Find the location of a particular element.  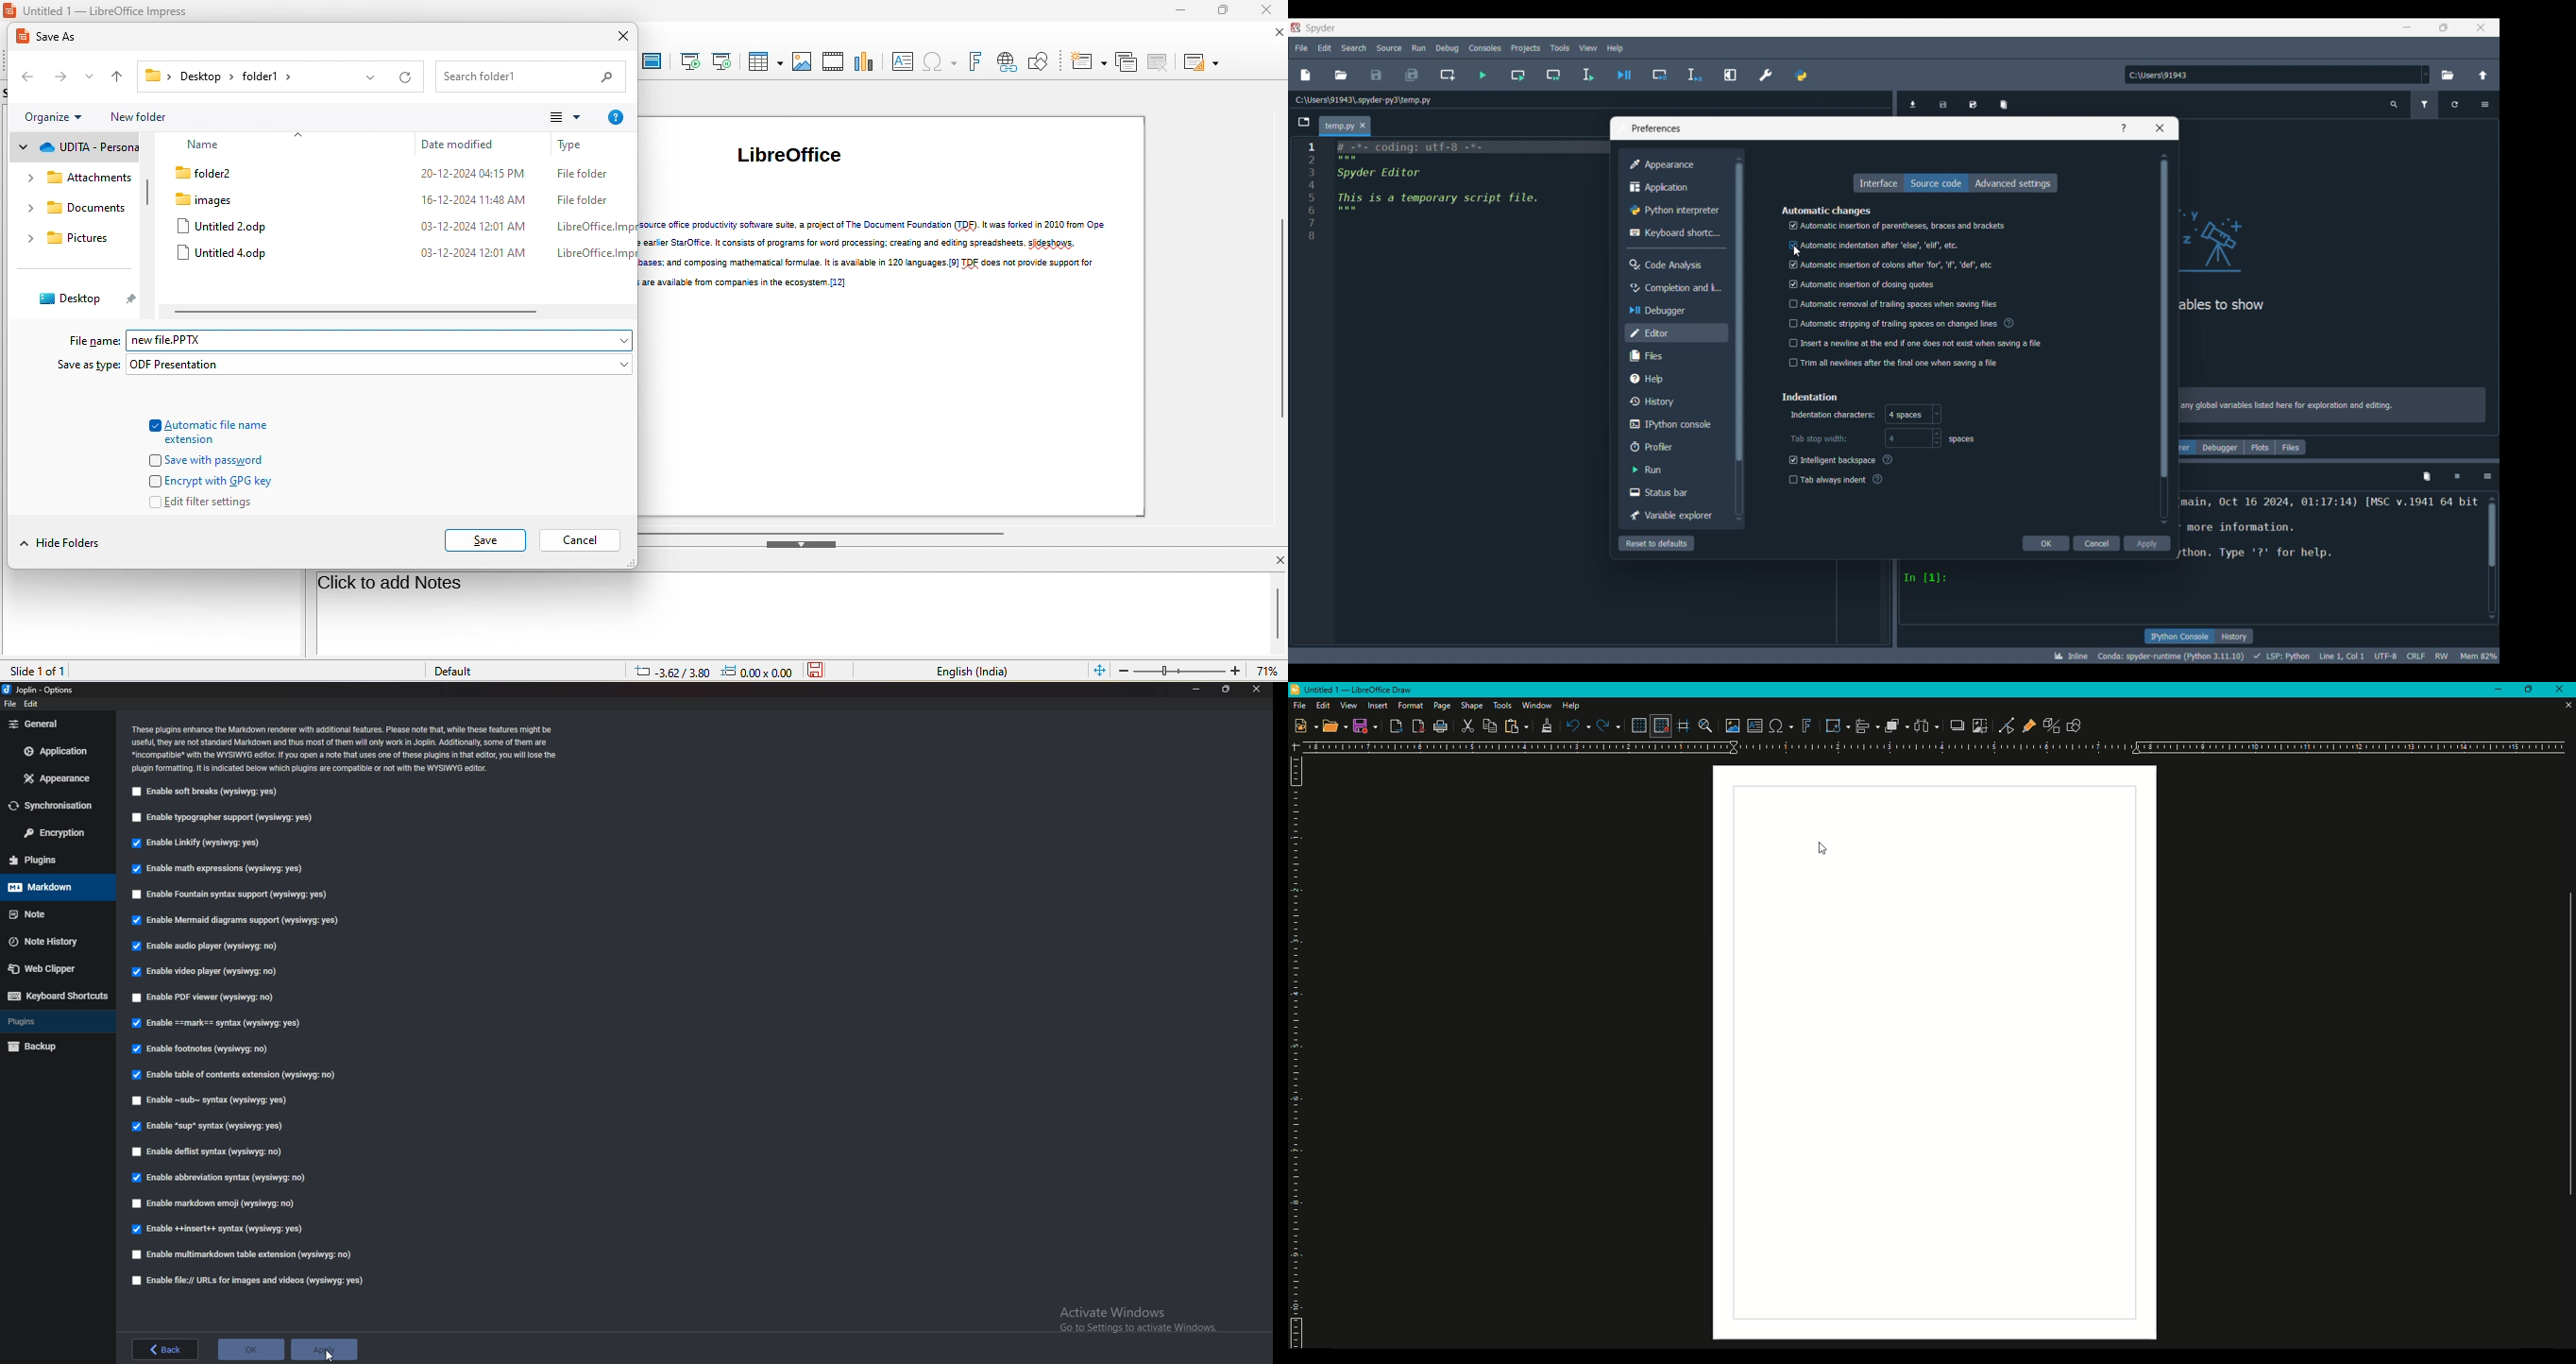

Show interface in a smaller tab is located at coordinates (2444, 27).